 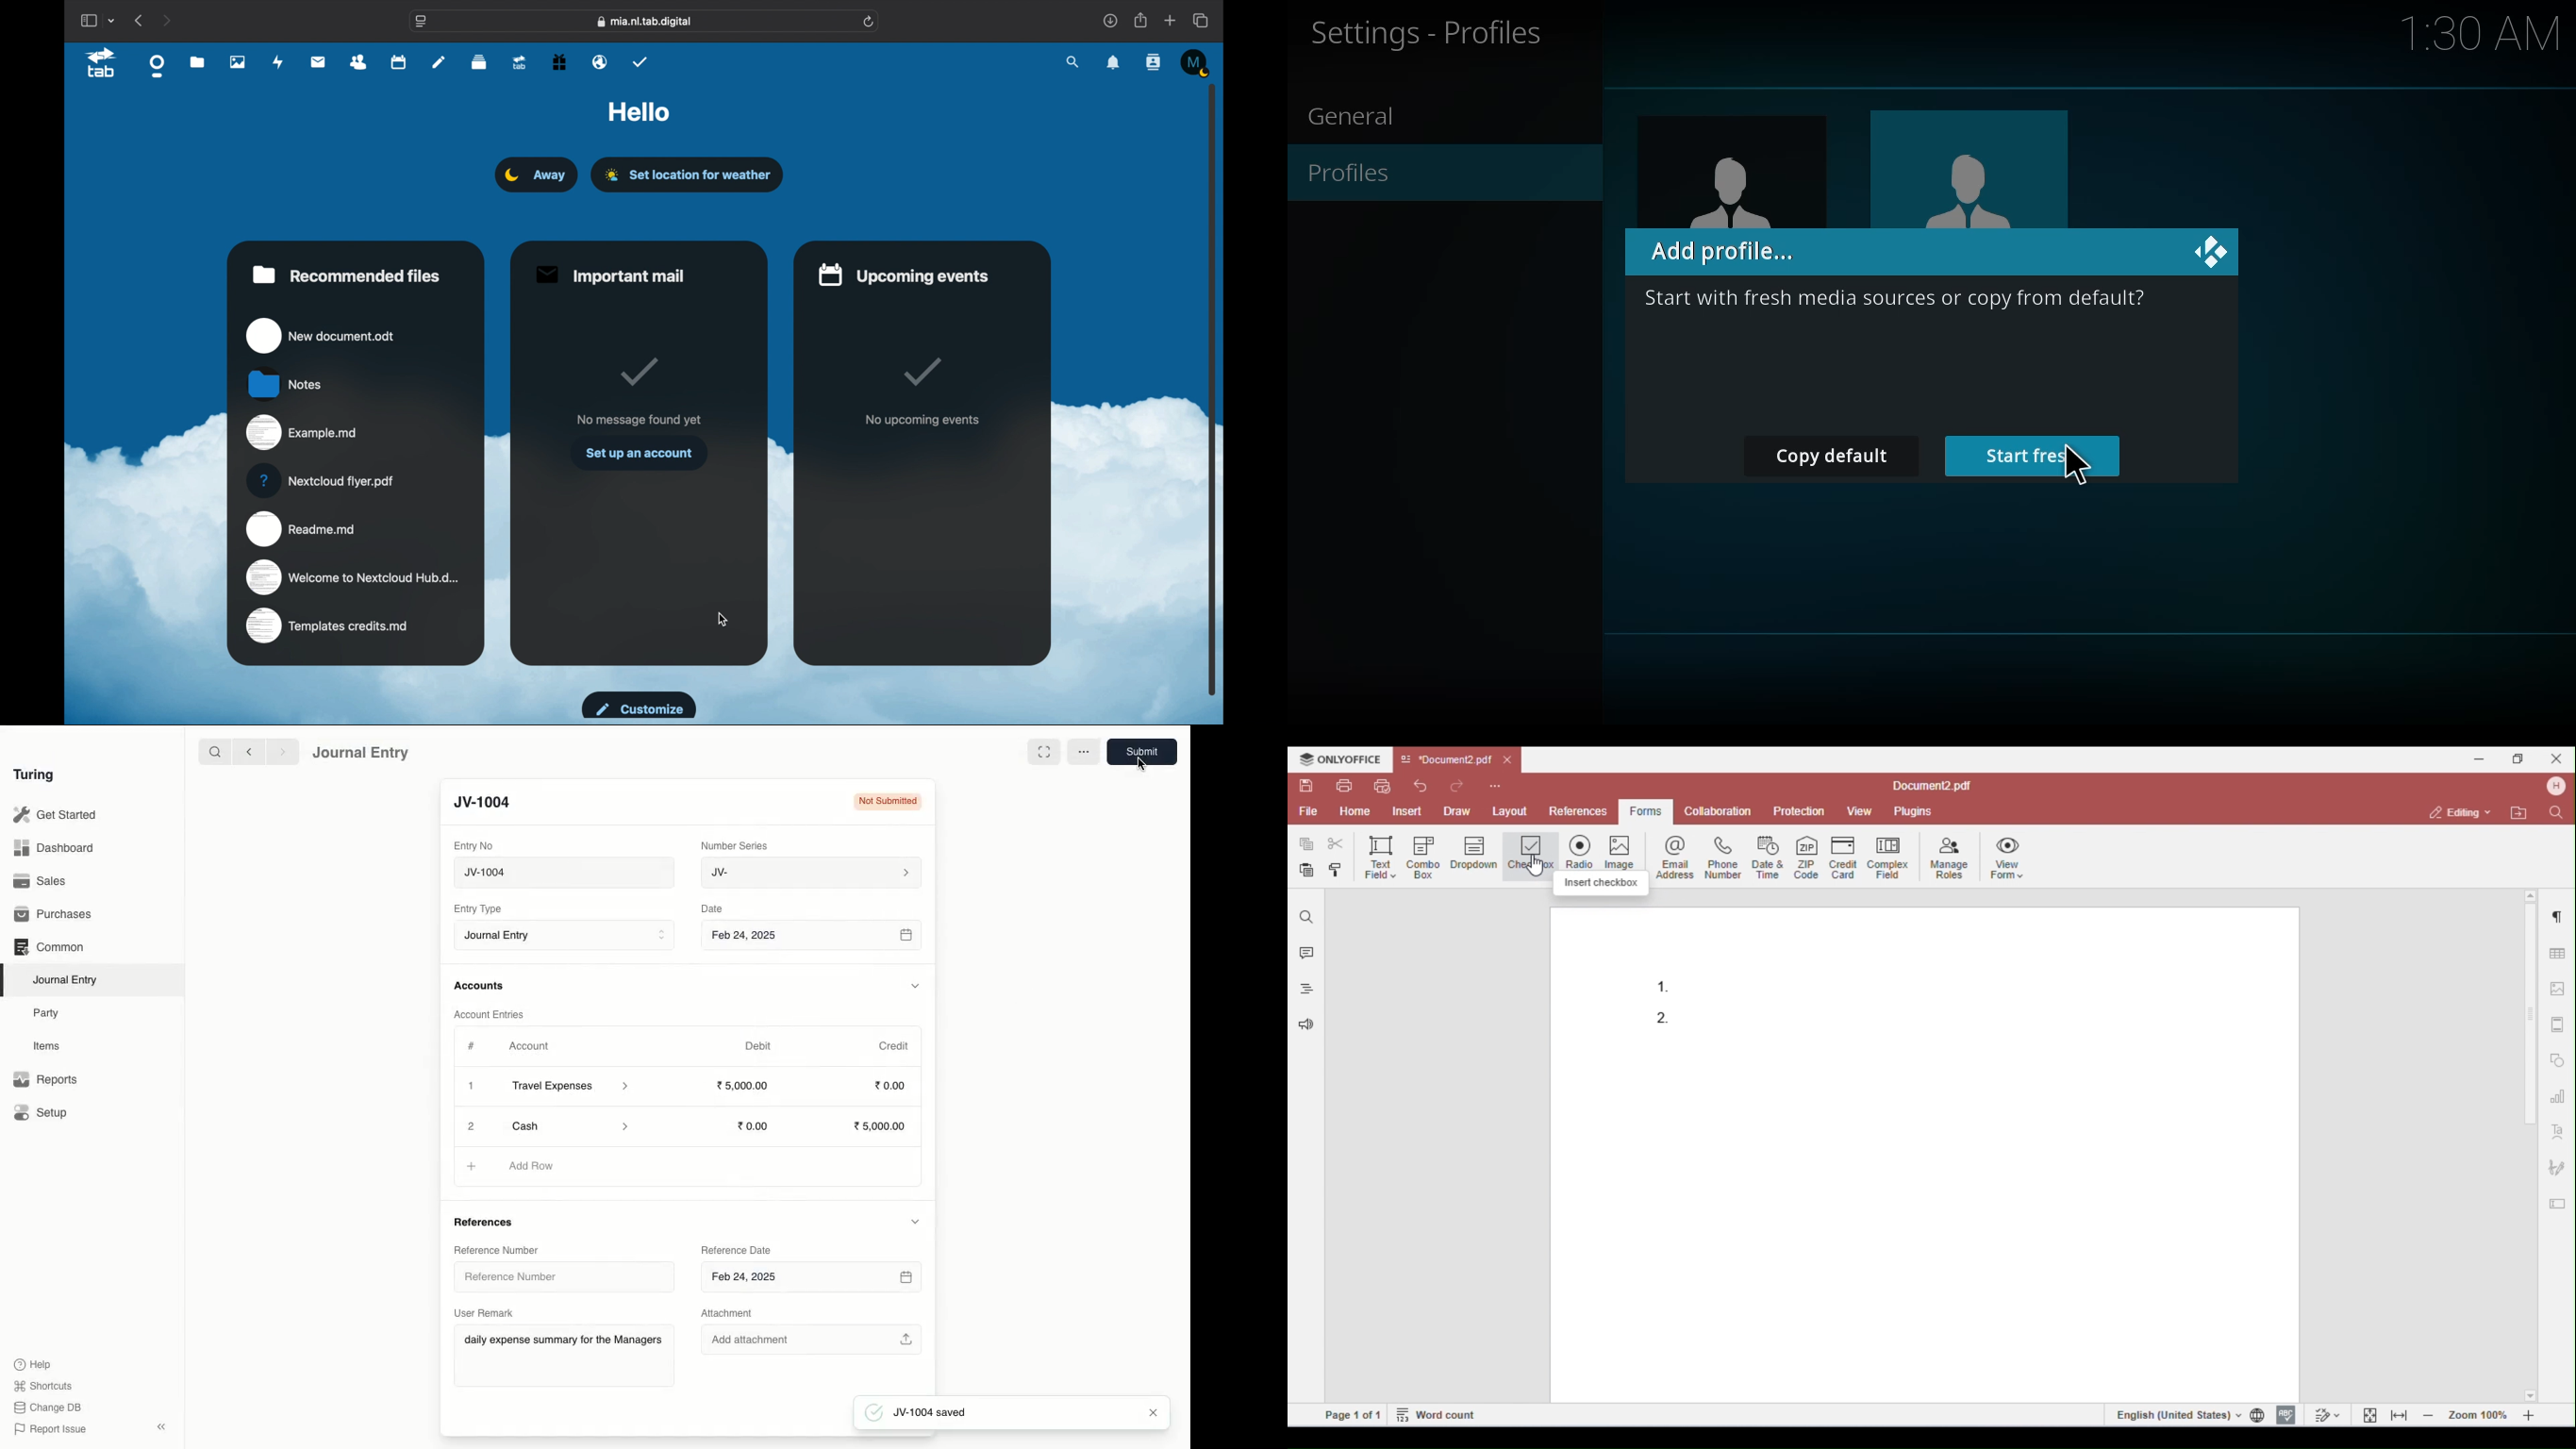 I want to click on Add, so click(x=473, y=1167).